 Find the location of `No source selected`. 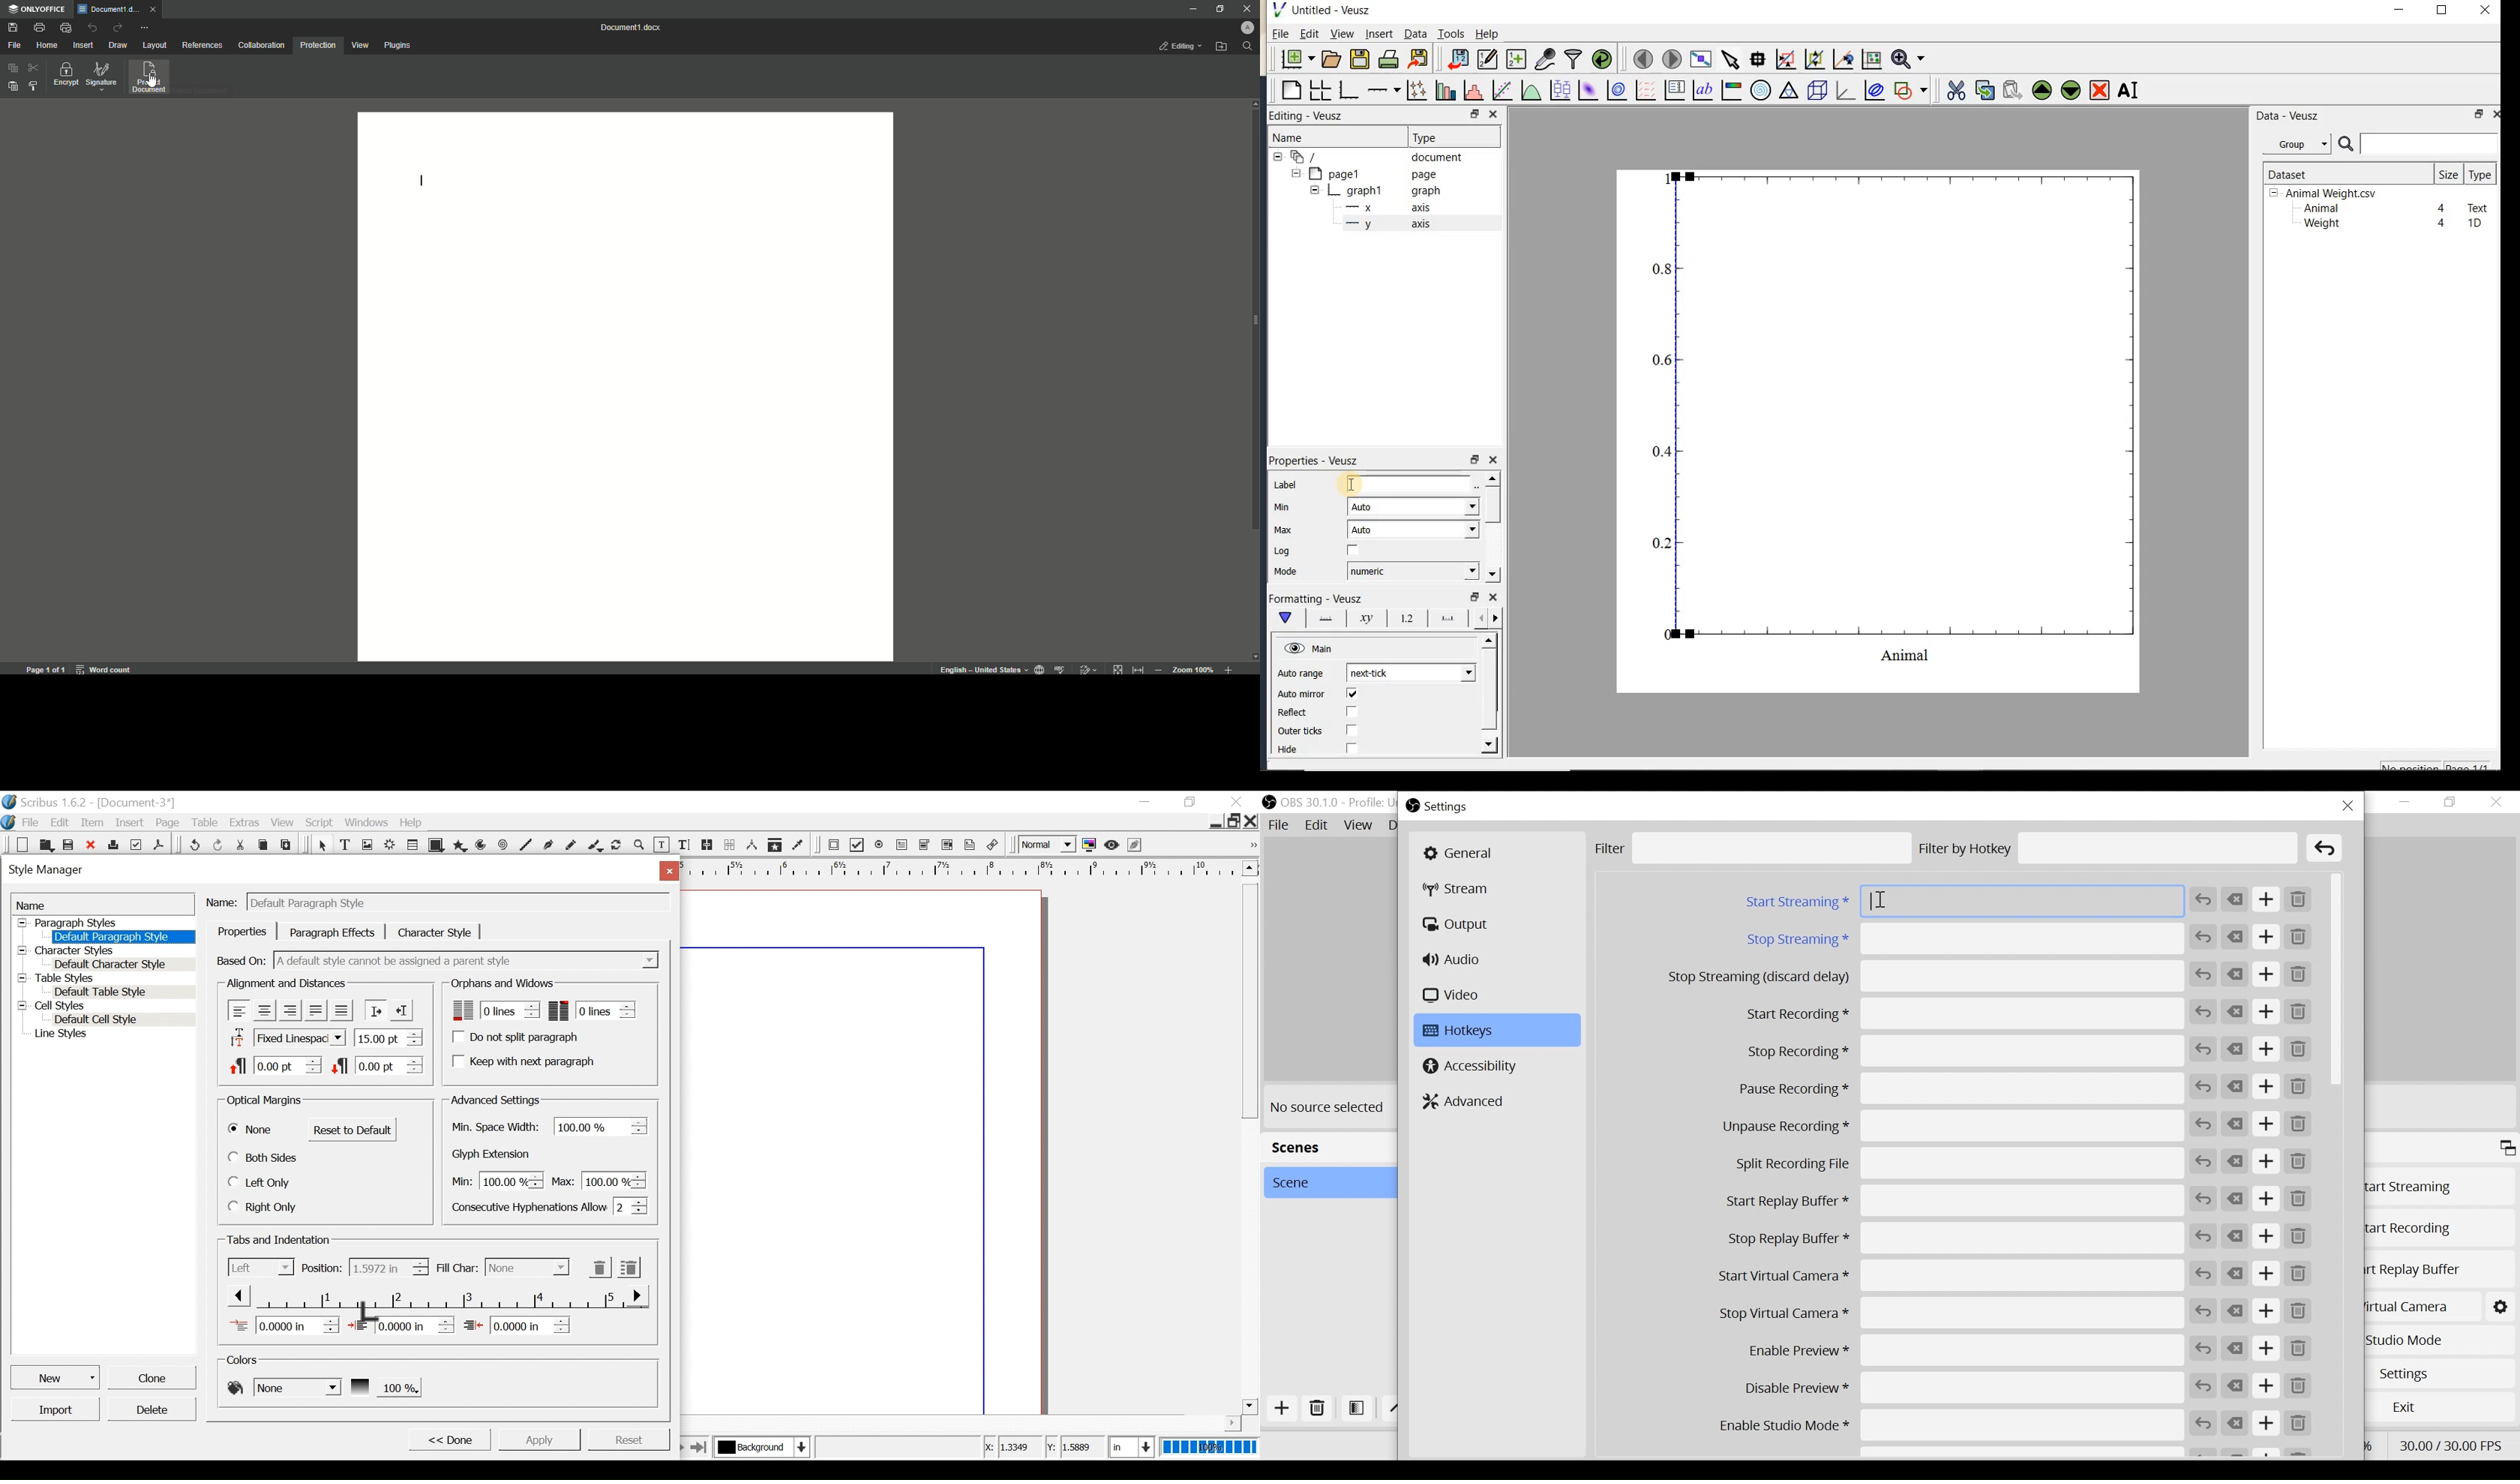

No source selected is located at coordinates (1328, 1106).